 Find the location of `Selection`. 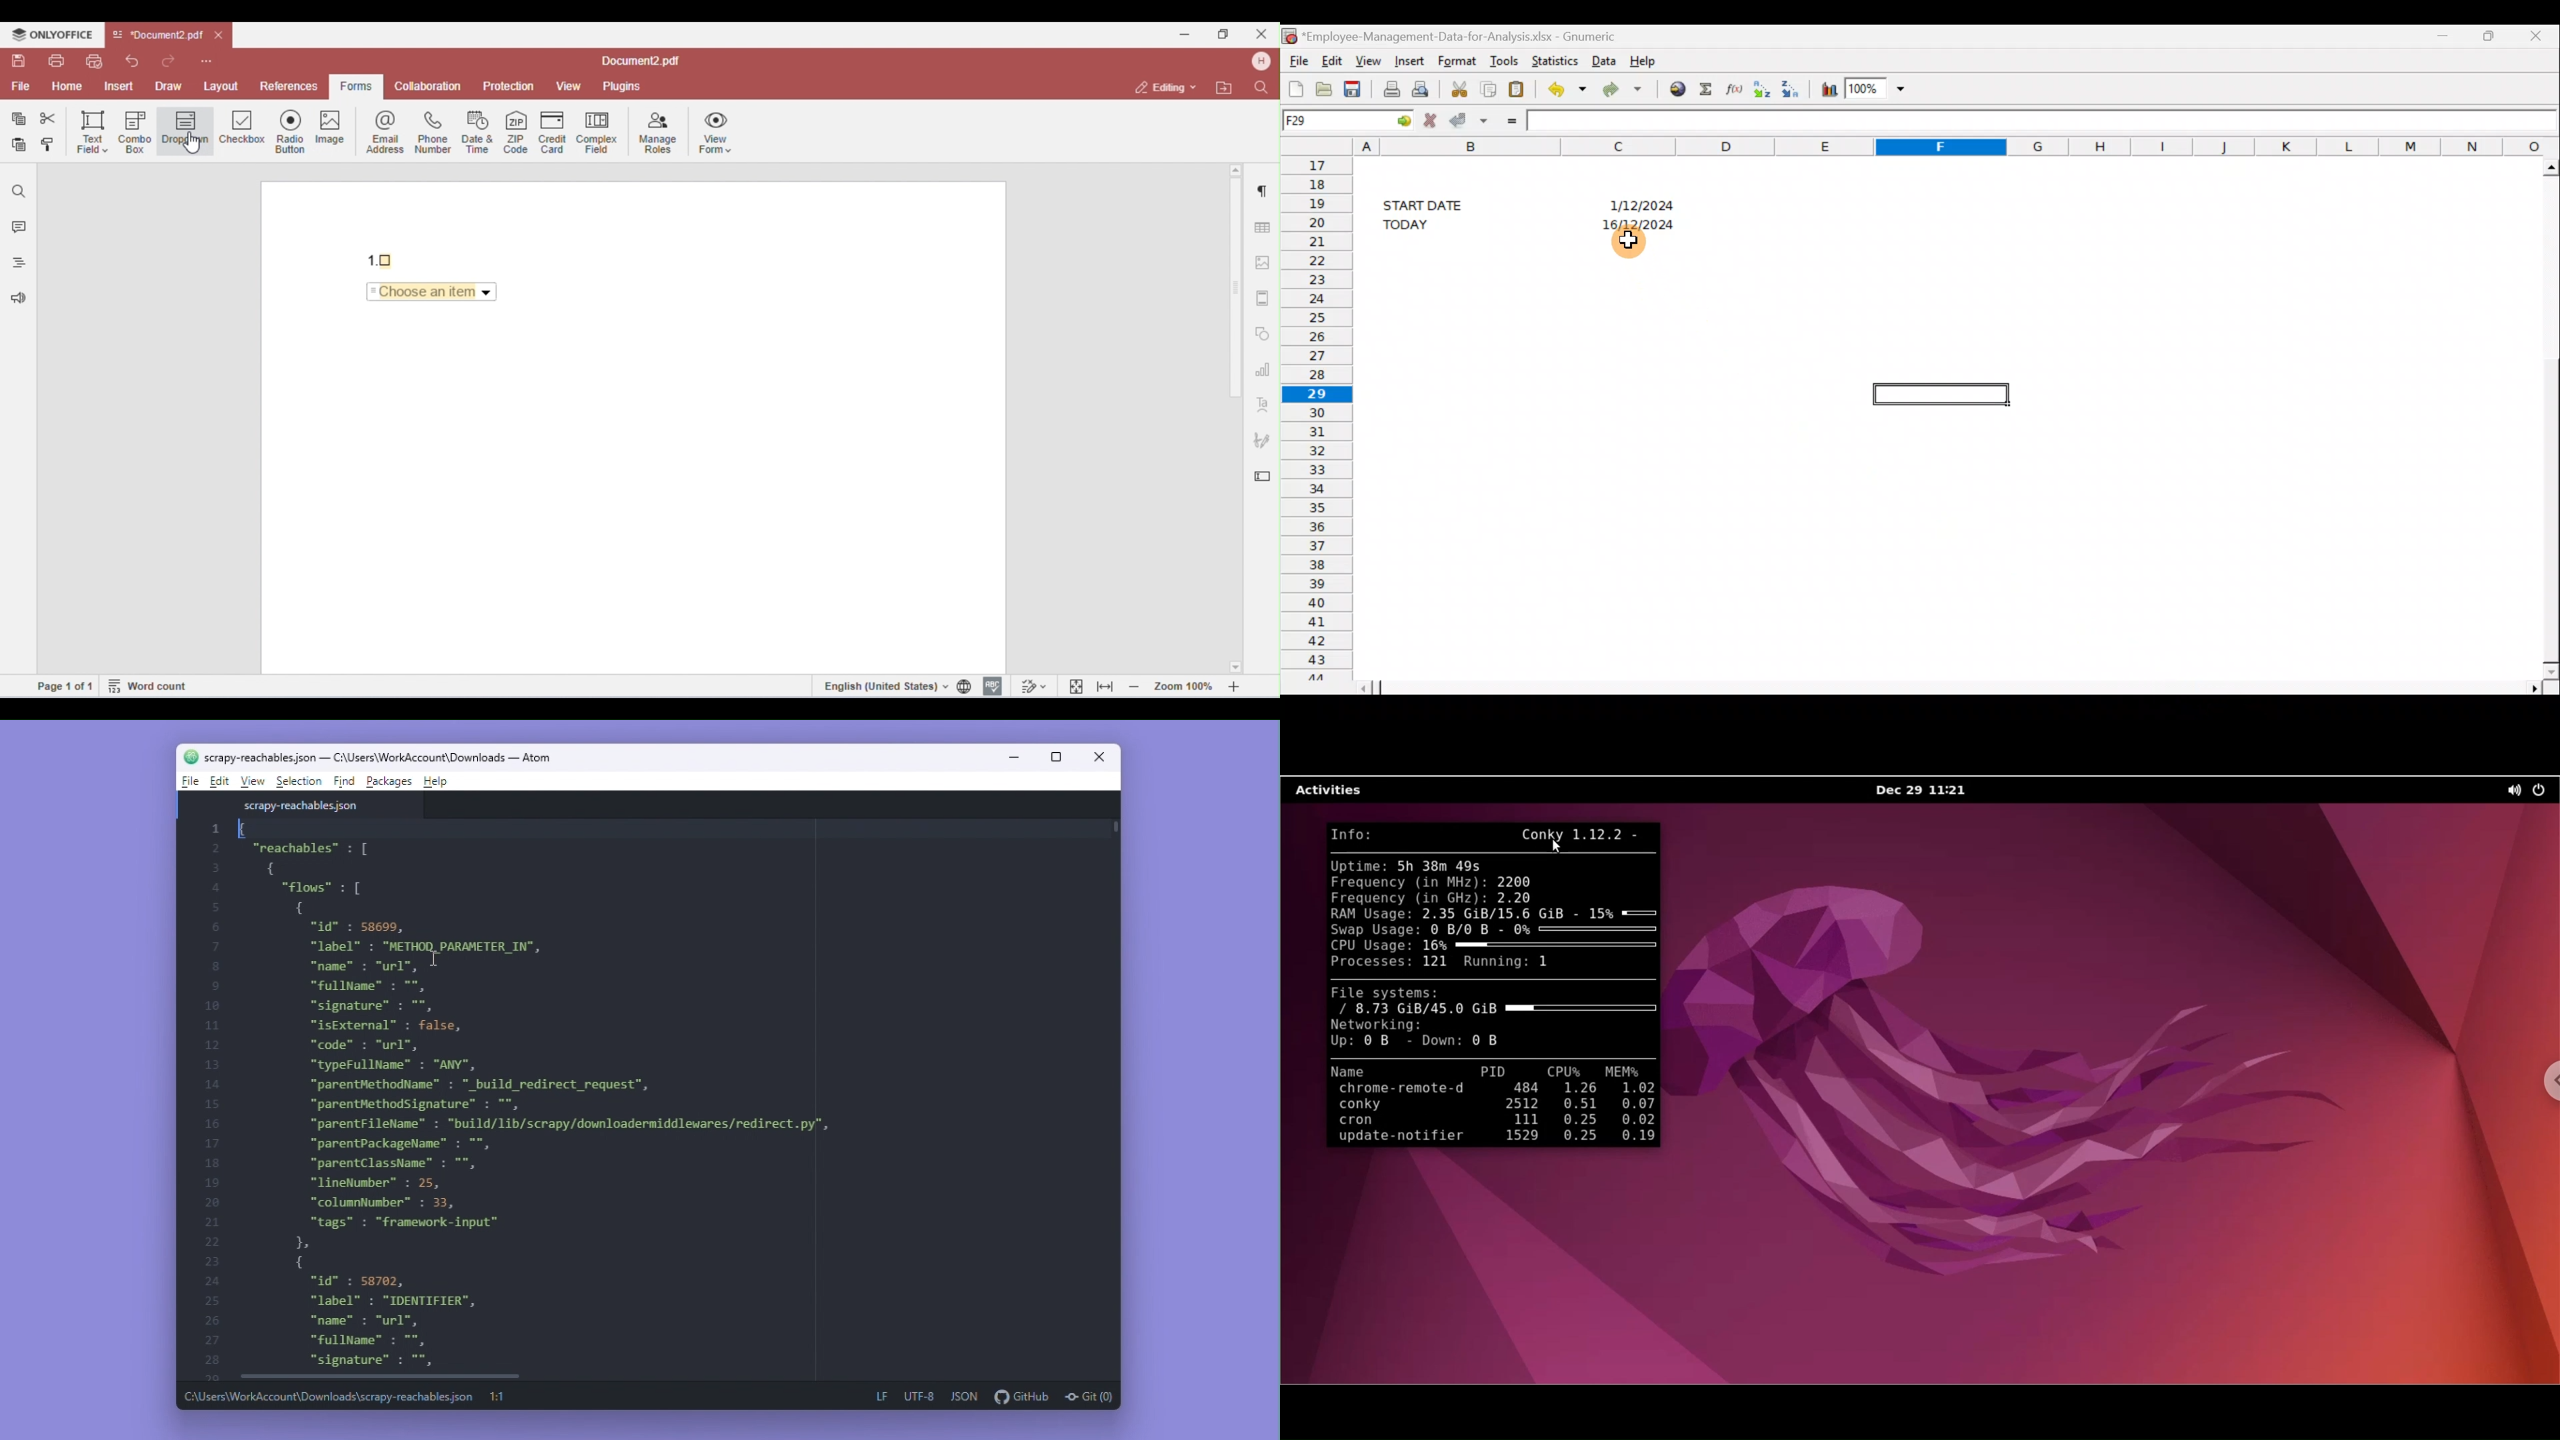

Selection is located at coordinates (302, 783).